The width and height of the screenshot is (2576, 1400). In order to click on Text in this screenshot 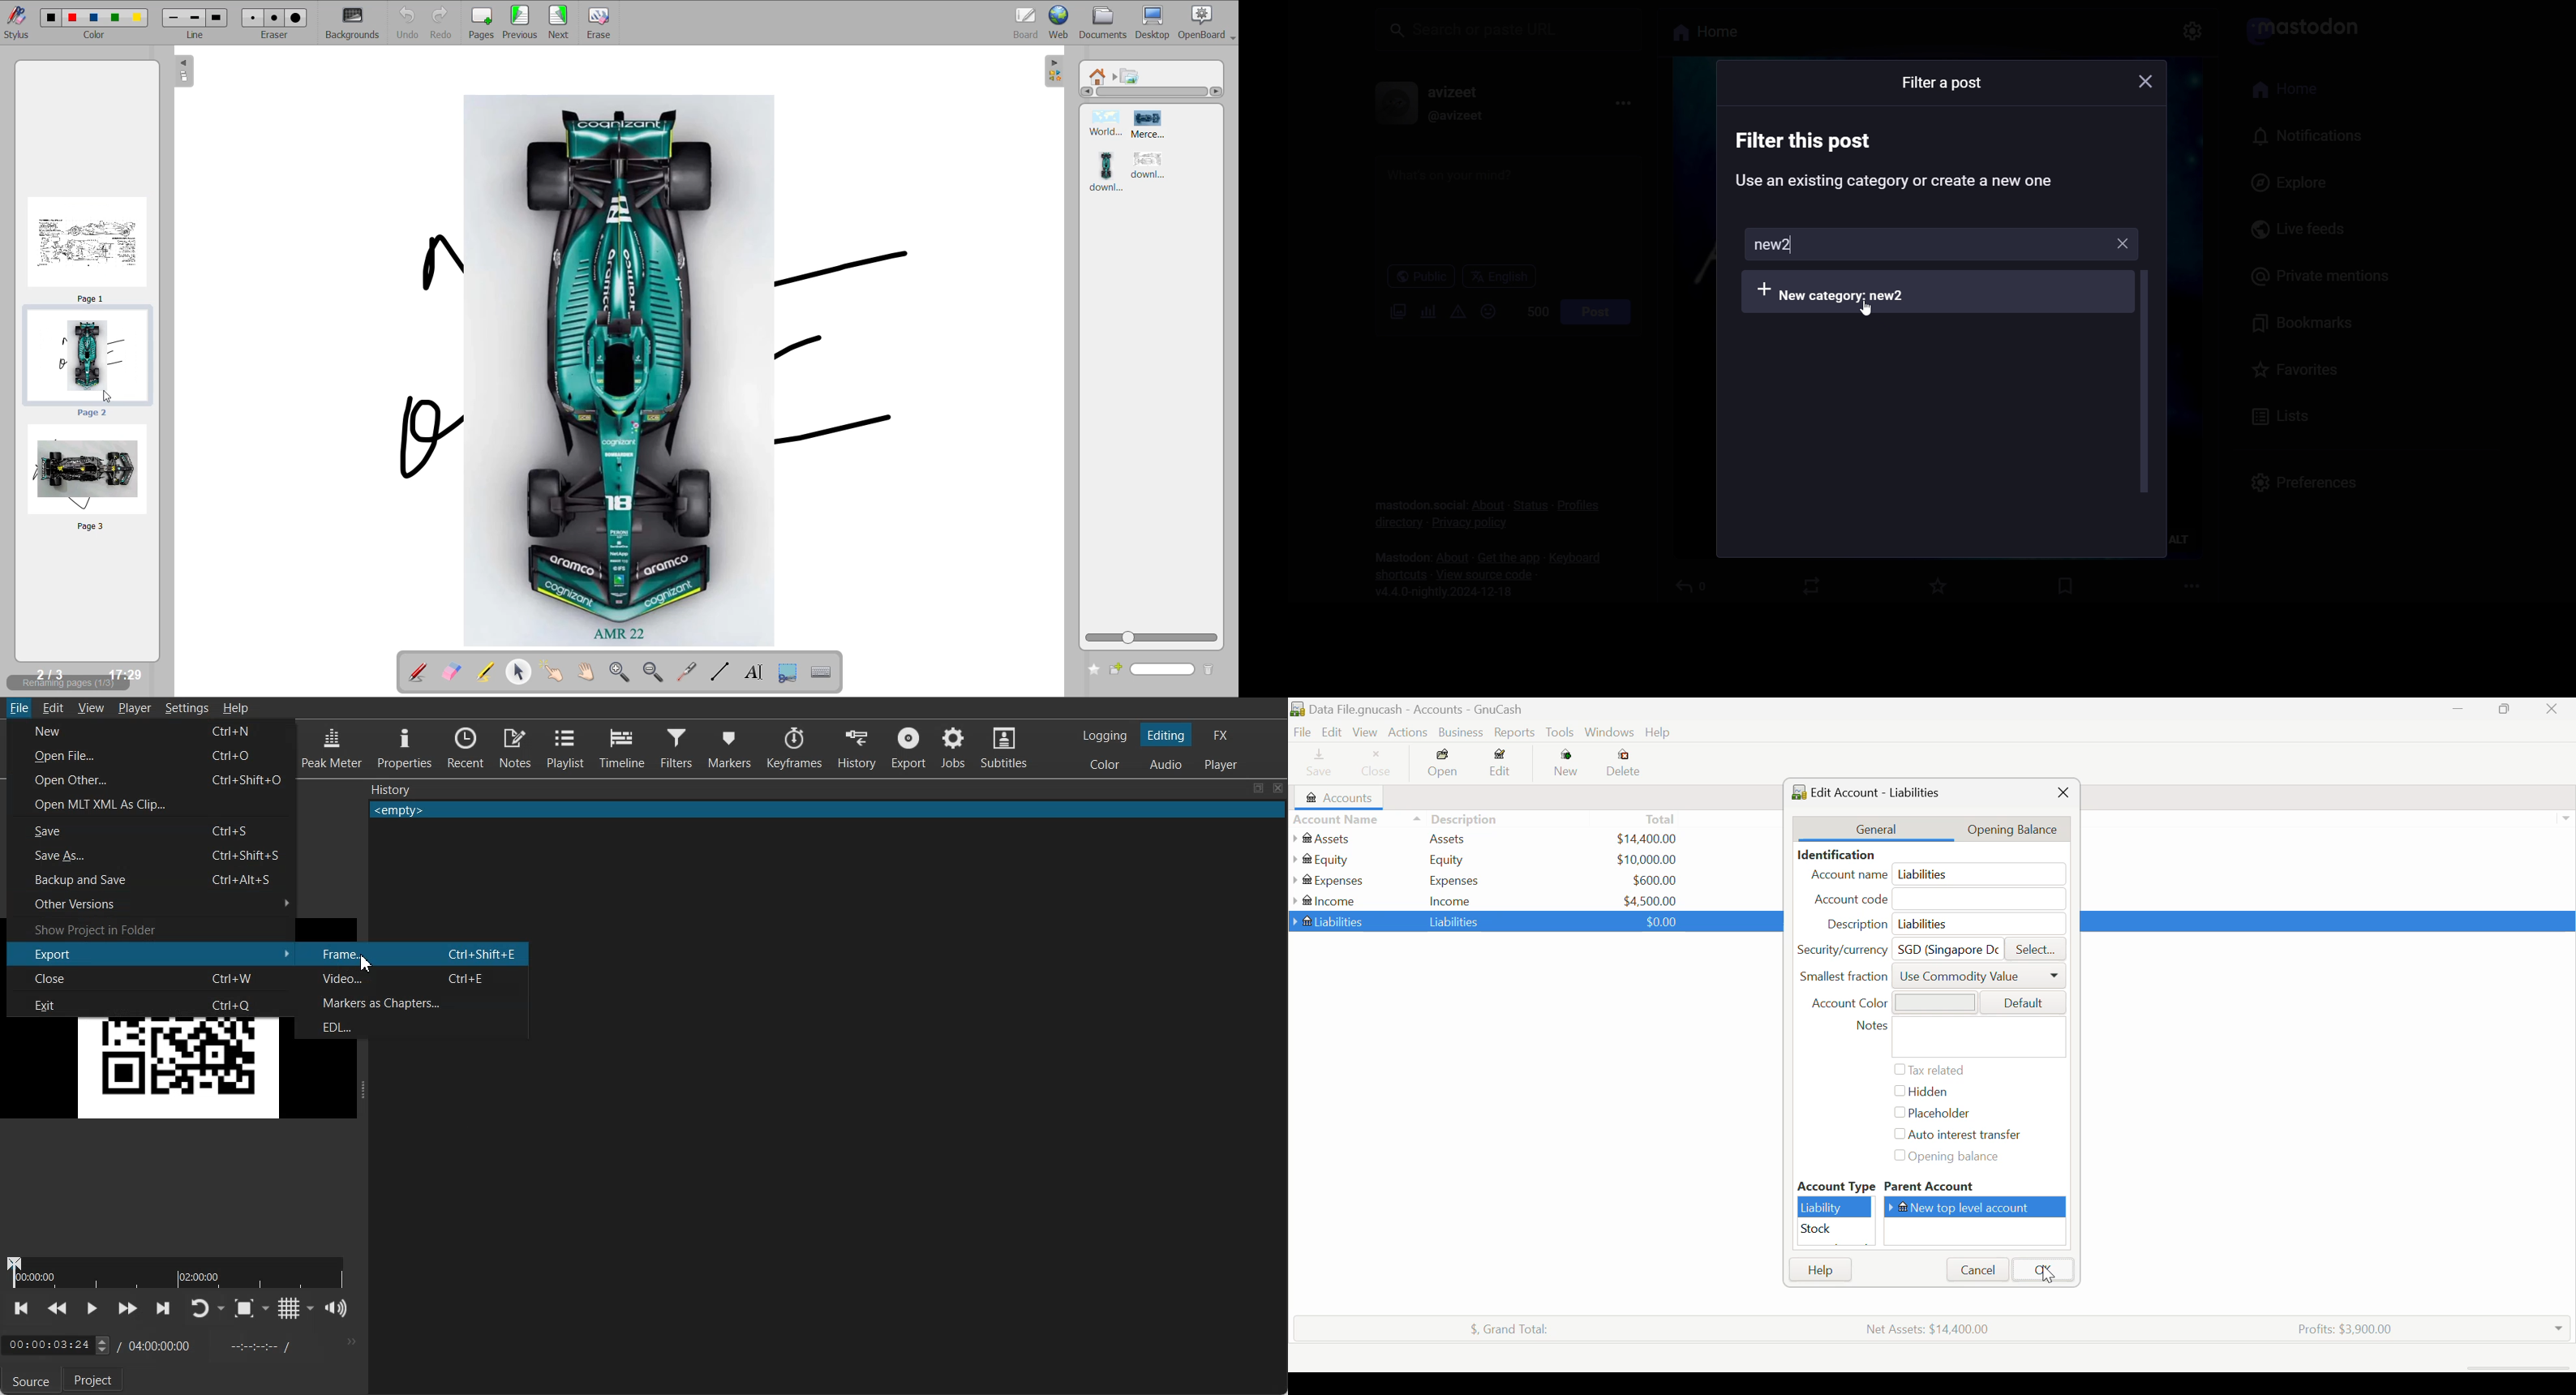, I will do `click(827, 810)`.